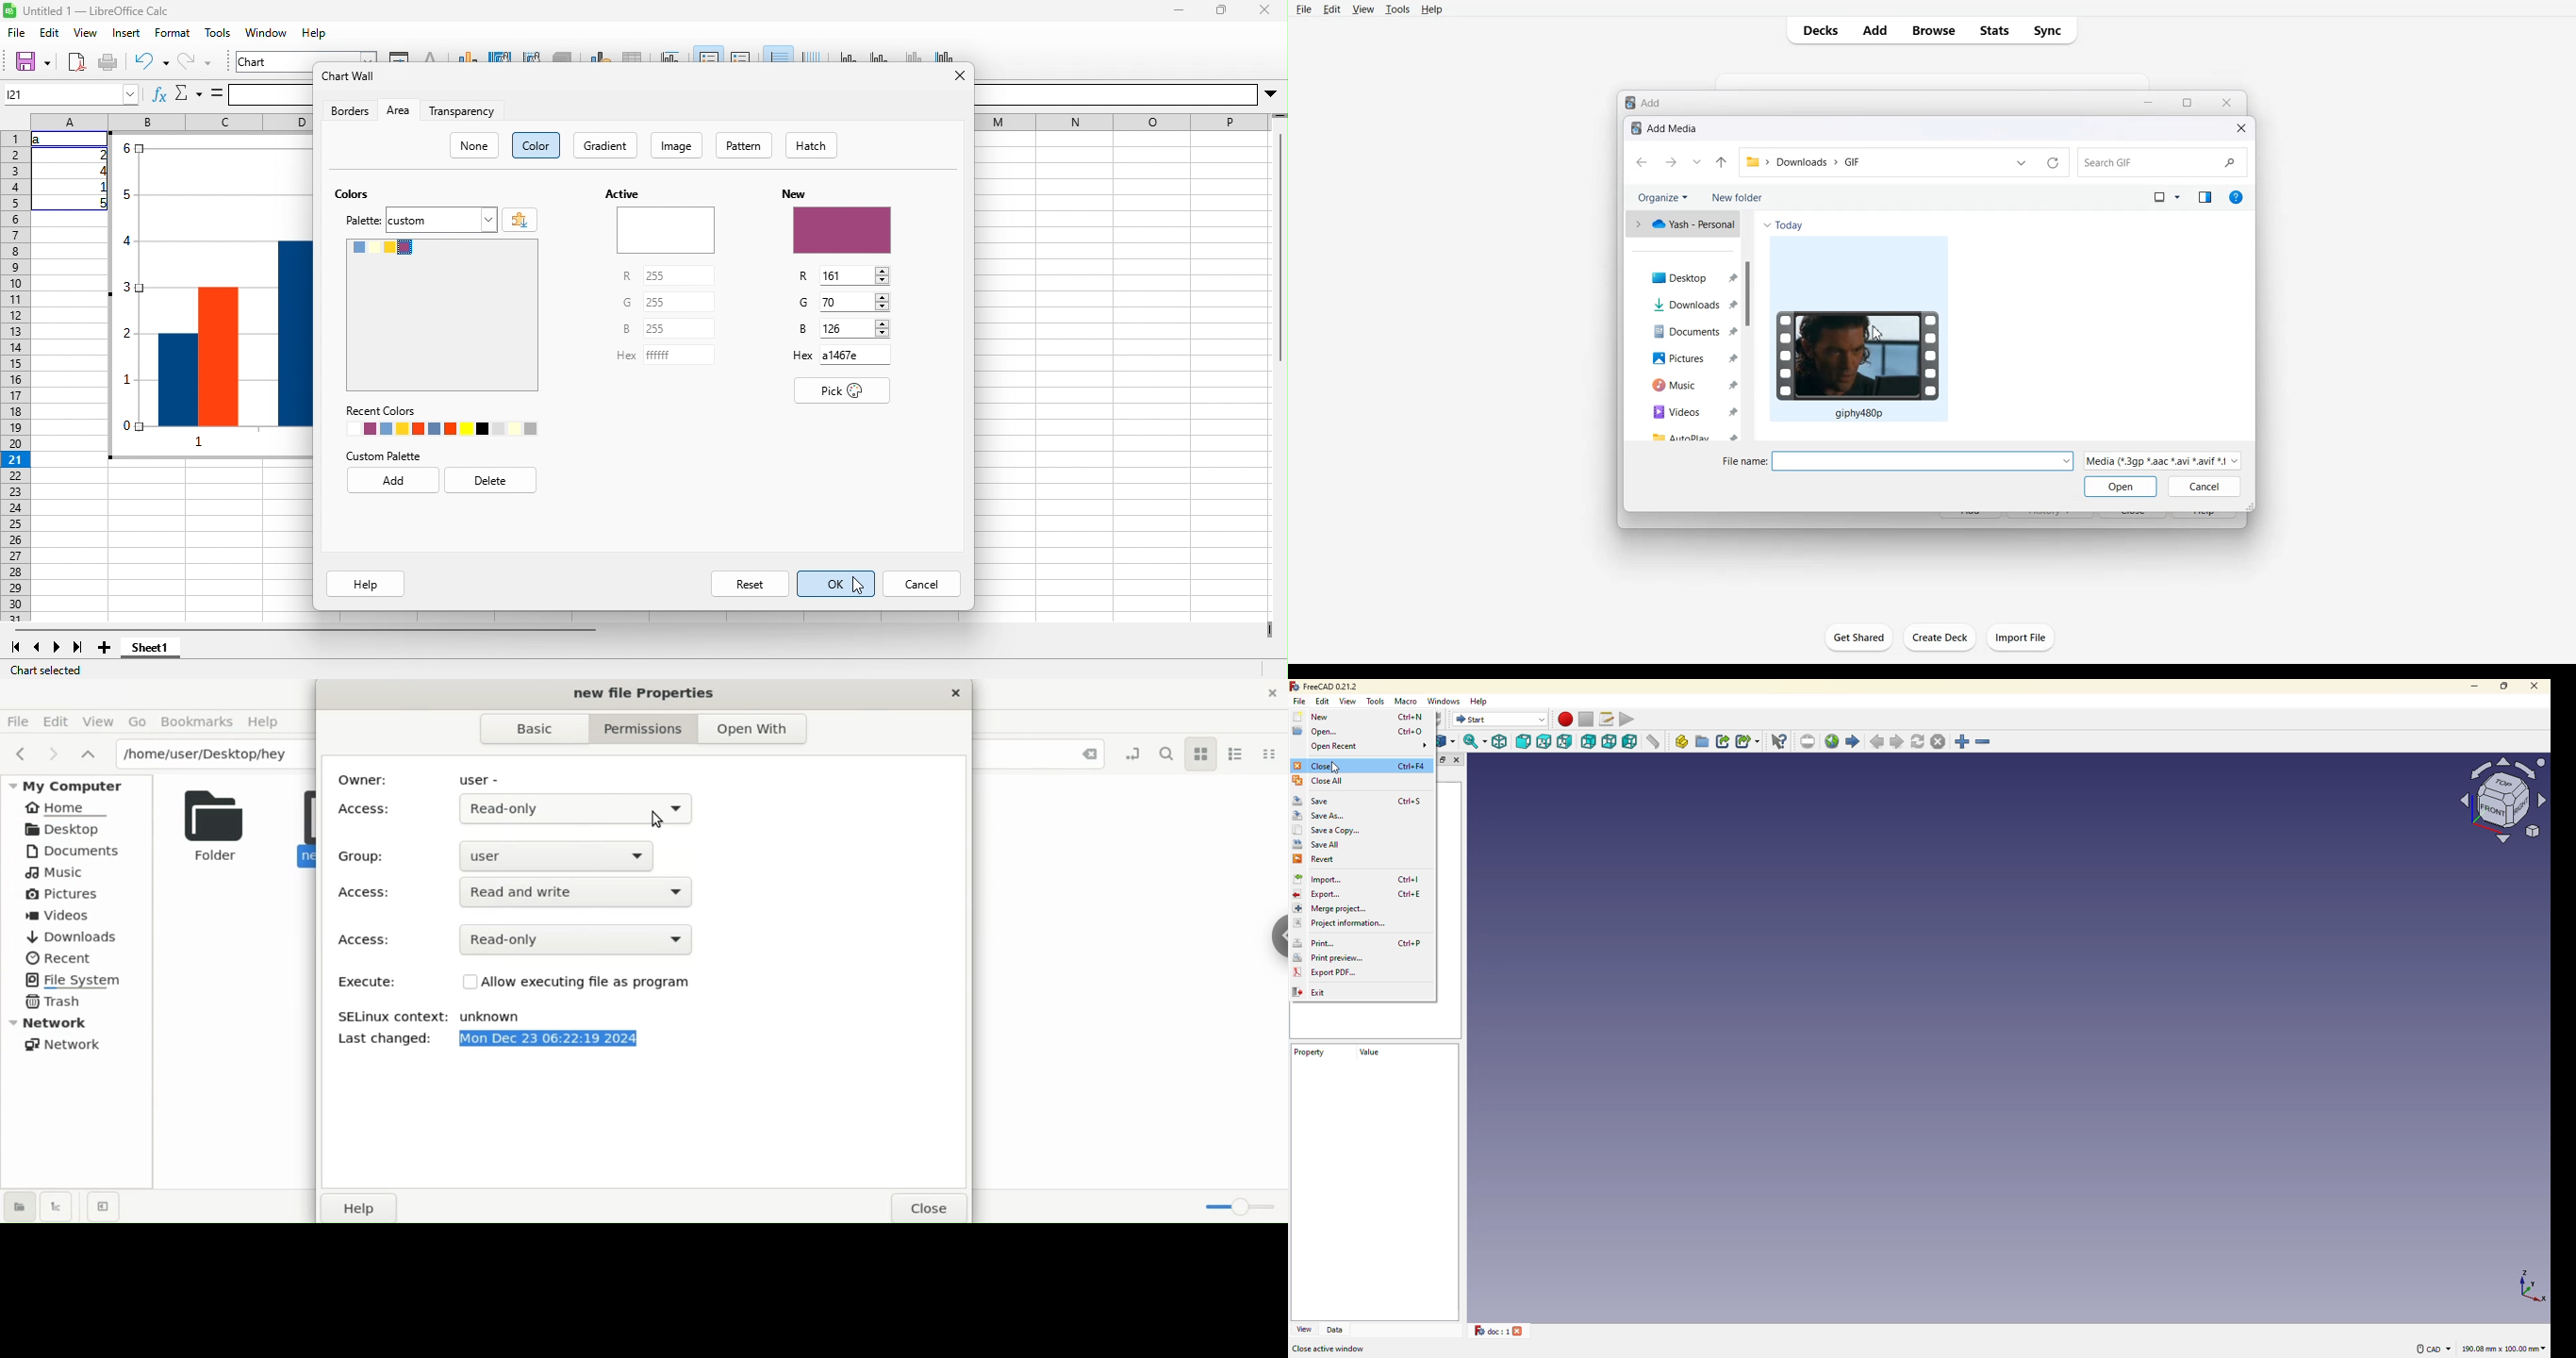 This screenshot has width=2576, height=1372. I want to click on Up to , so click(1723, 164).